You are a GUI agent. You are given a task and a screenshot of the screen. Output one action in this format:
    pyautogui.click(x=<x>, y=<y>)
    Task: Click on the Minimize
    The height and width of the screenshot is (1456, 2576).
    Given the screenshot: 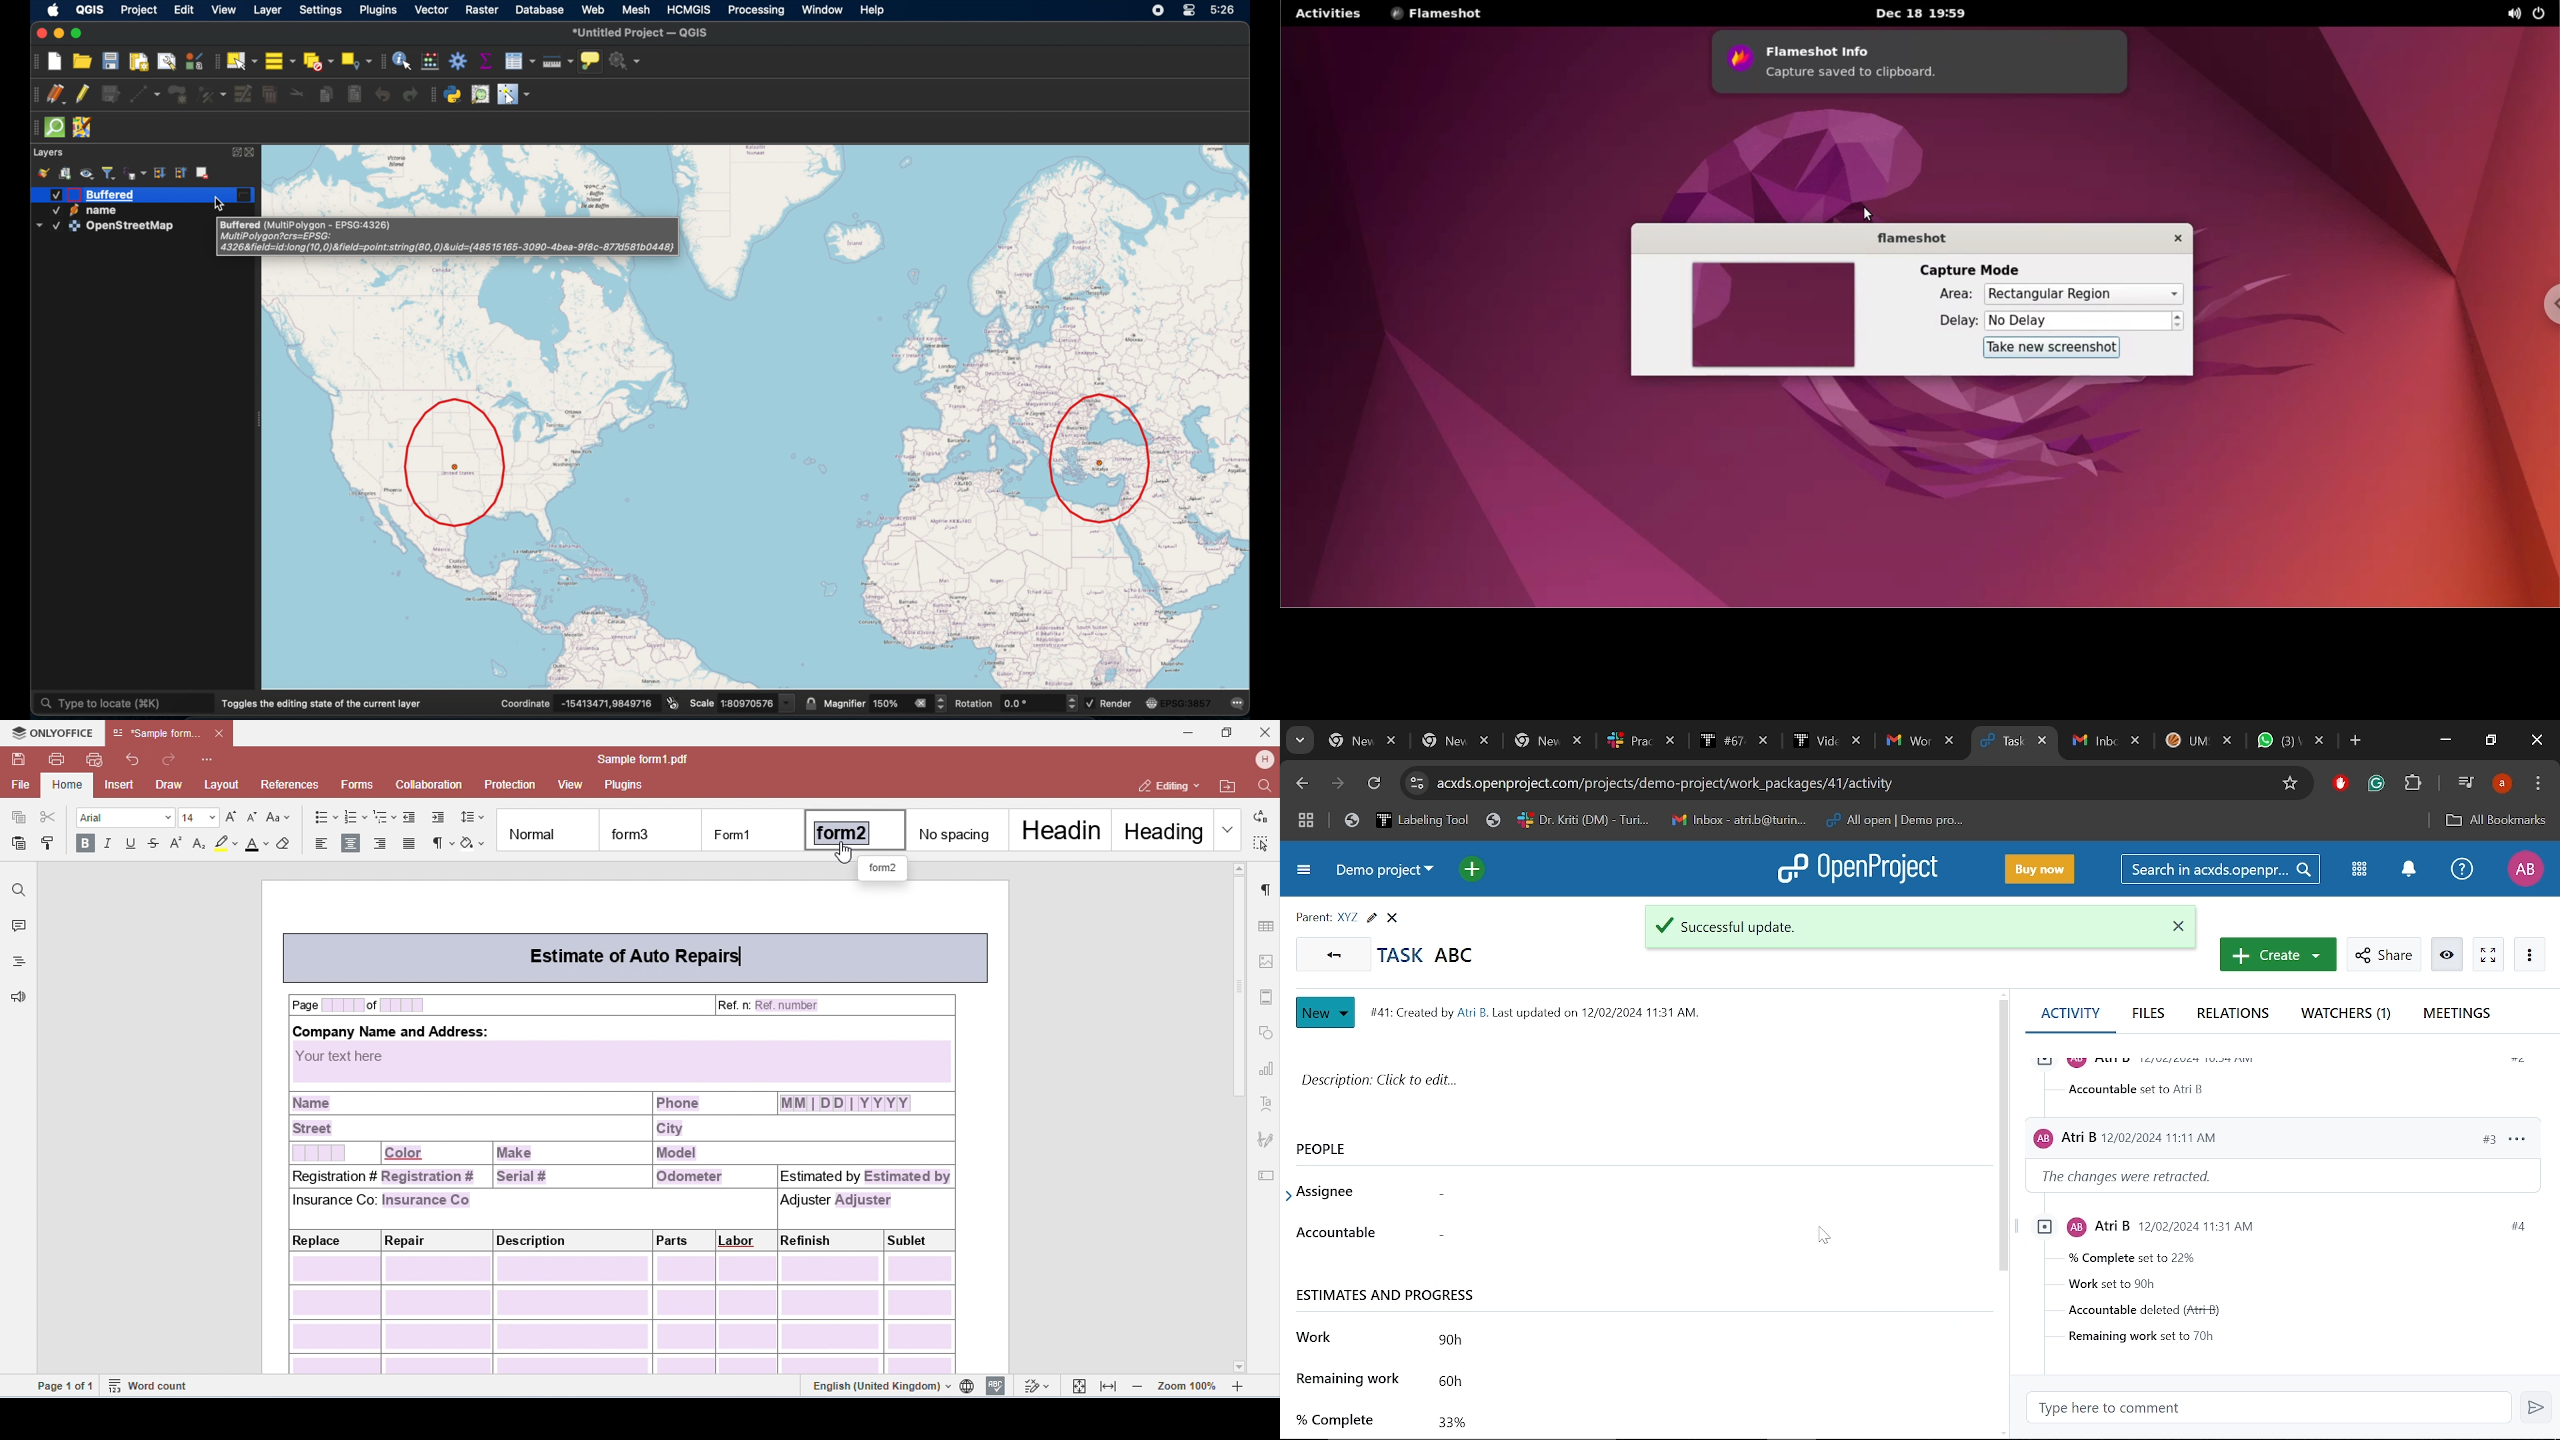 What is the action you would take?
    pyautogui.click(x=2444, y=742)
    